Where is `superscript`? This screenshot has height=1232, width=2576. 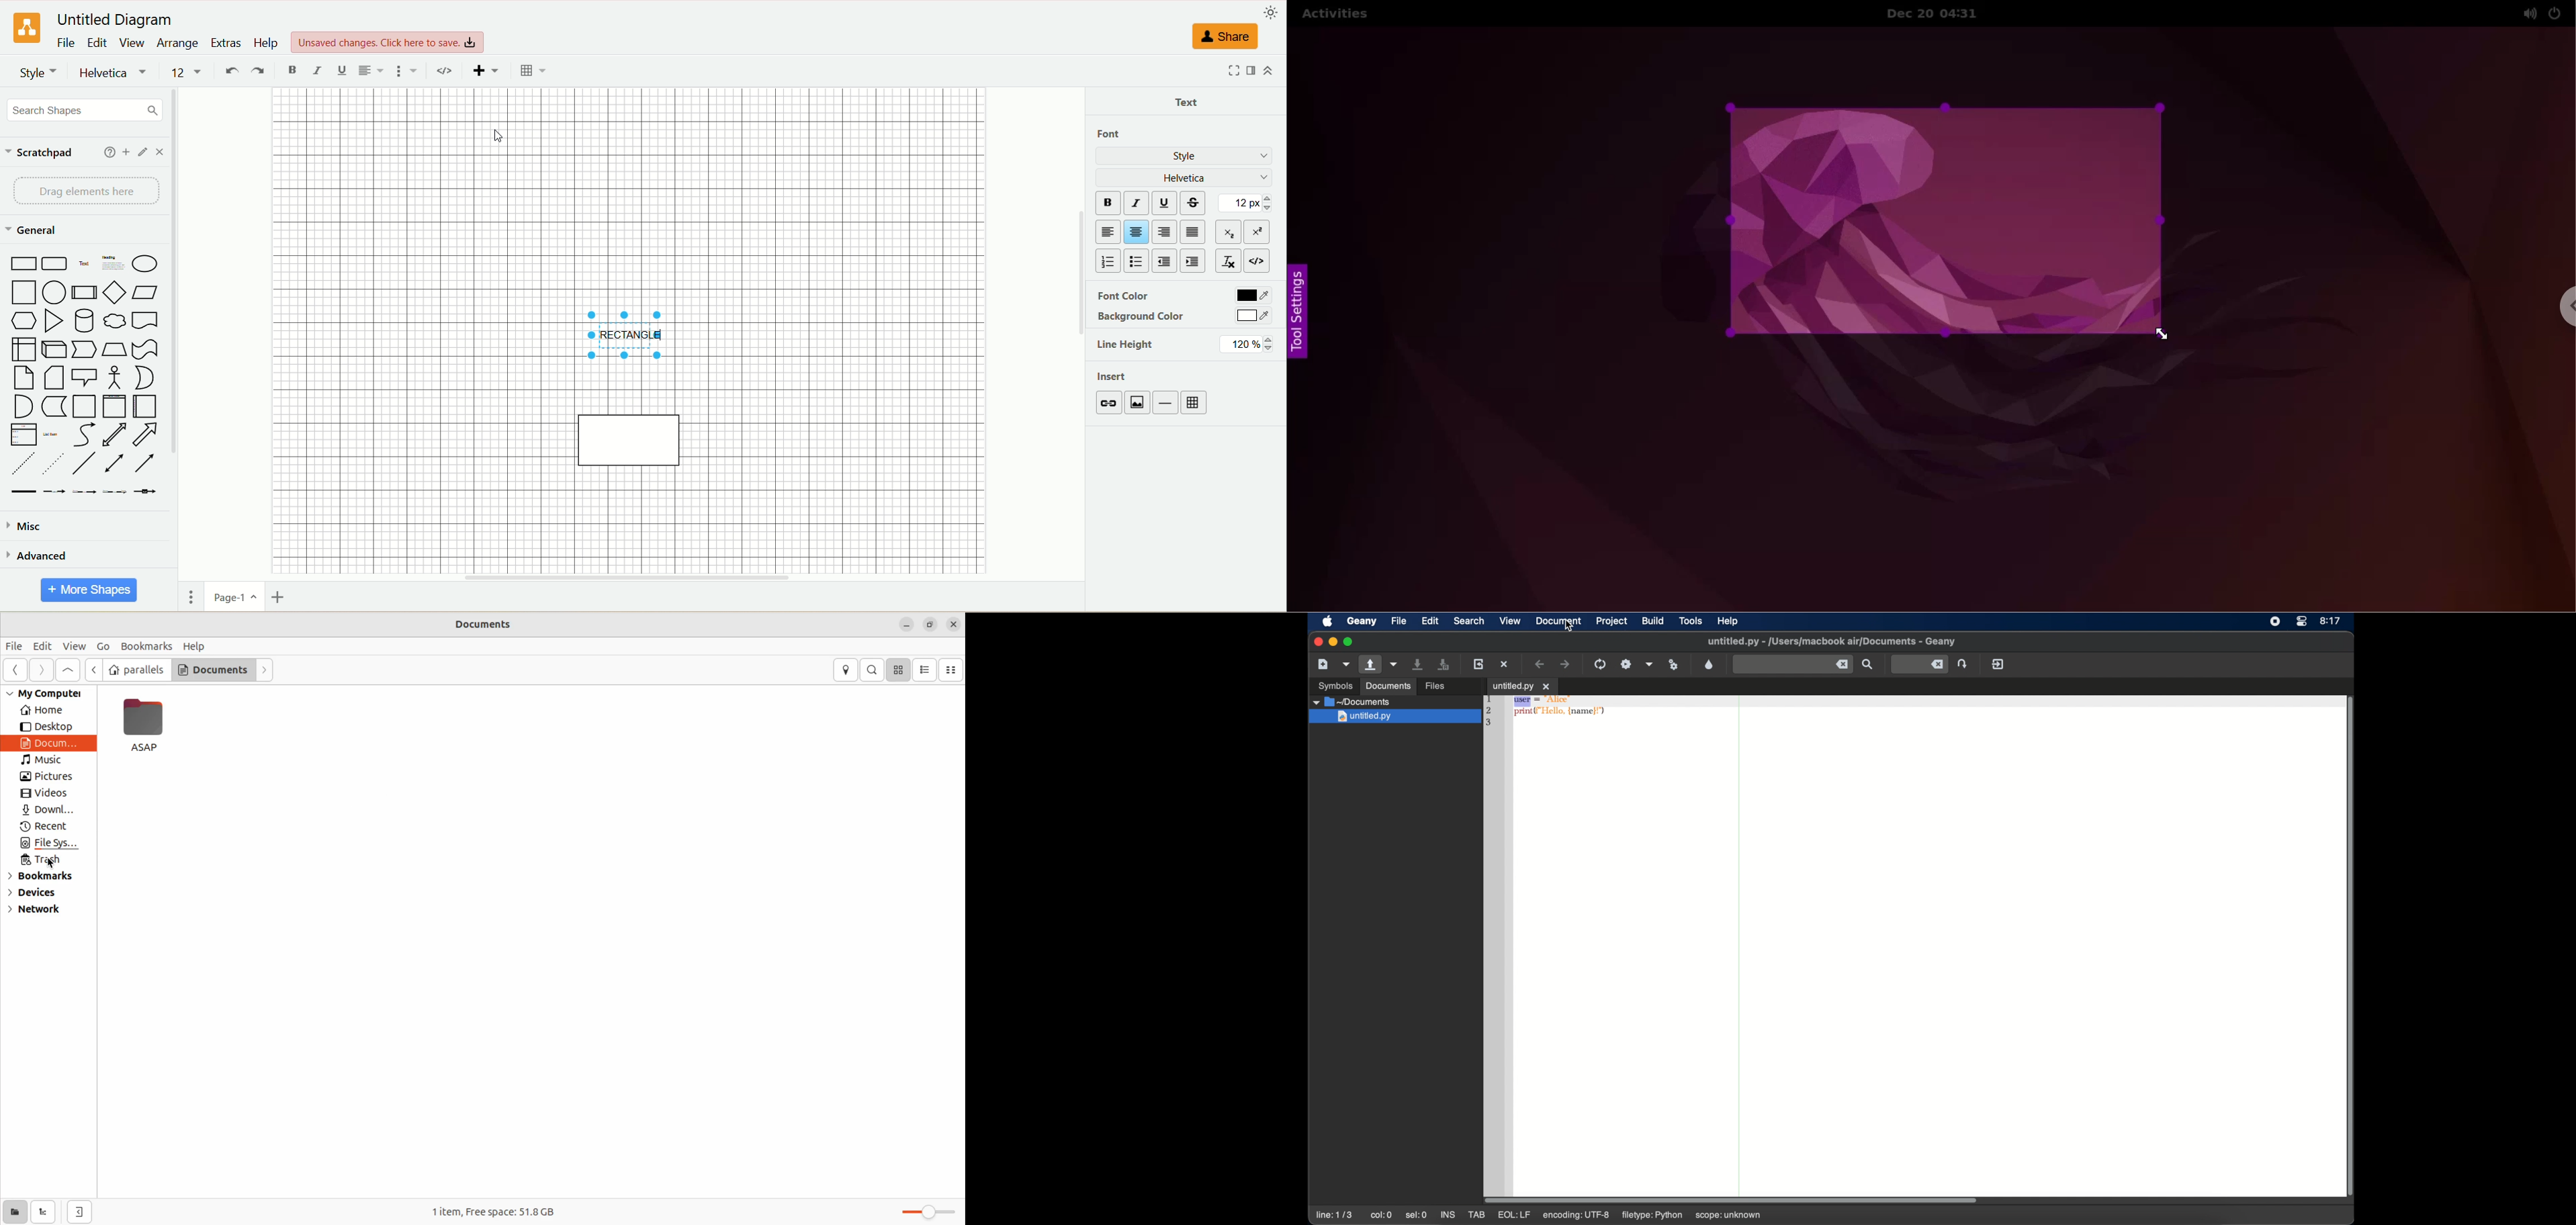
superscript is located at coordinates (1261, 229).